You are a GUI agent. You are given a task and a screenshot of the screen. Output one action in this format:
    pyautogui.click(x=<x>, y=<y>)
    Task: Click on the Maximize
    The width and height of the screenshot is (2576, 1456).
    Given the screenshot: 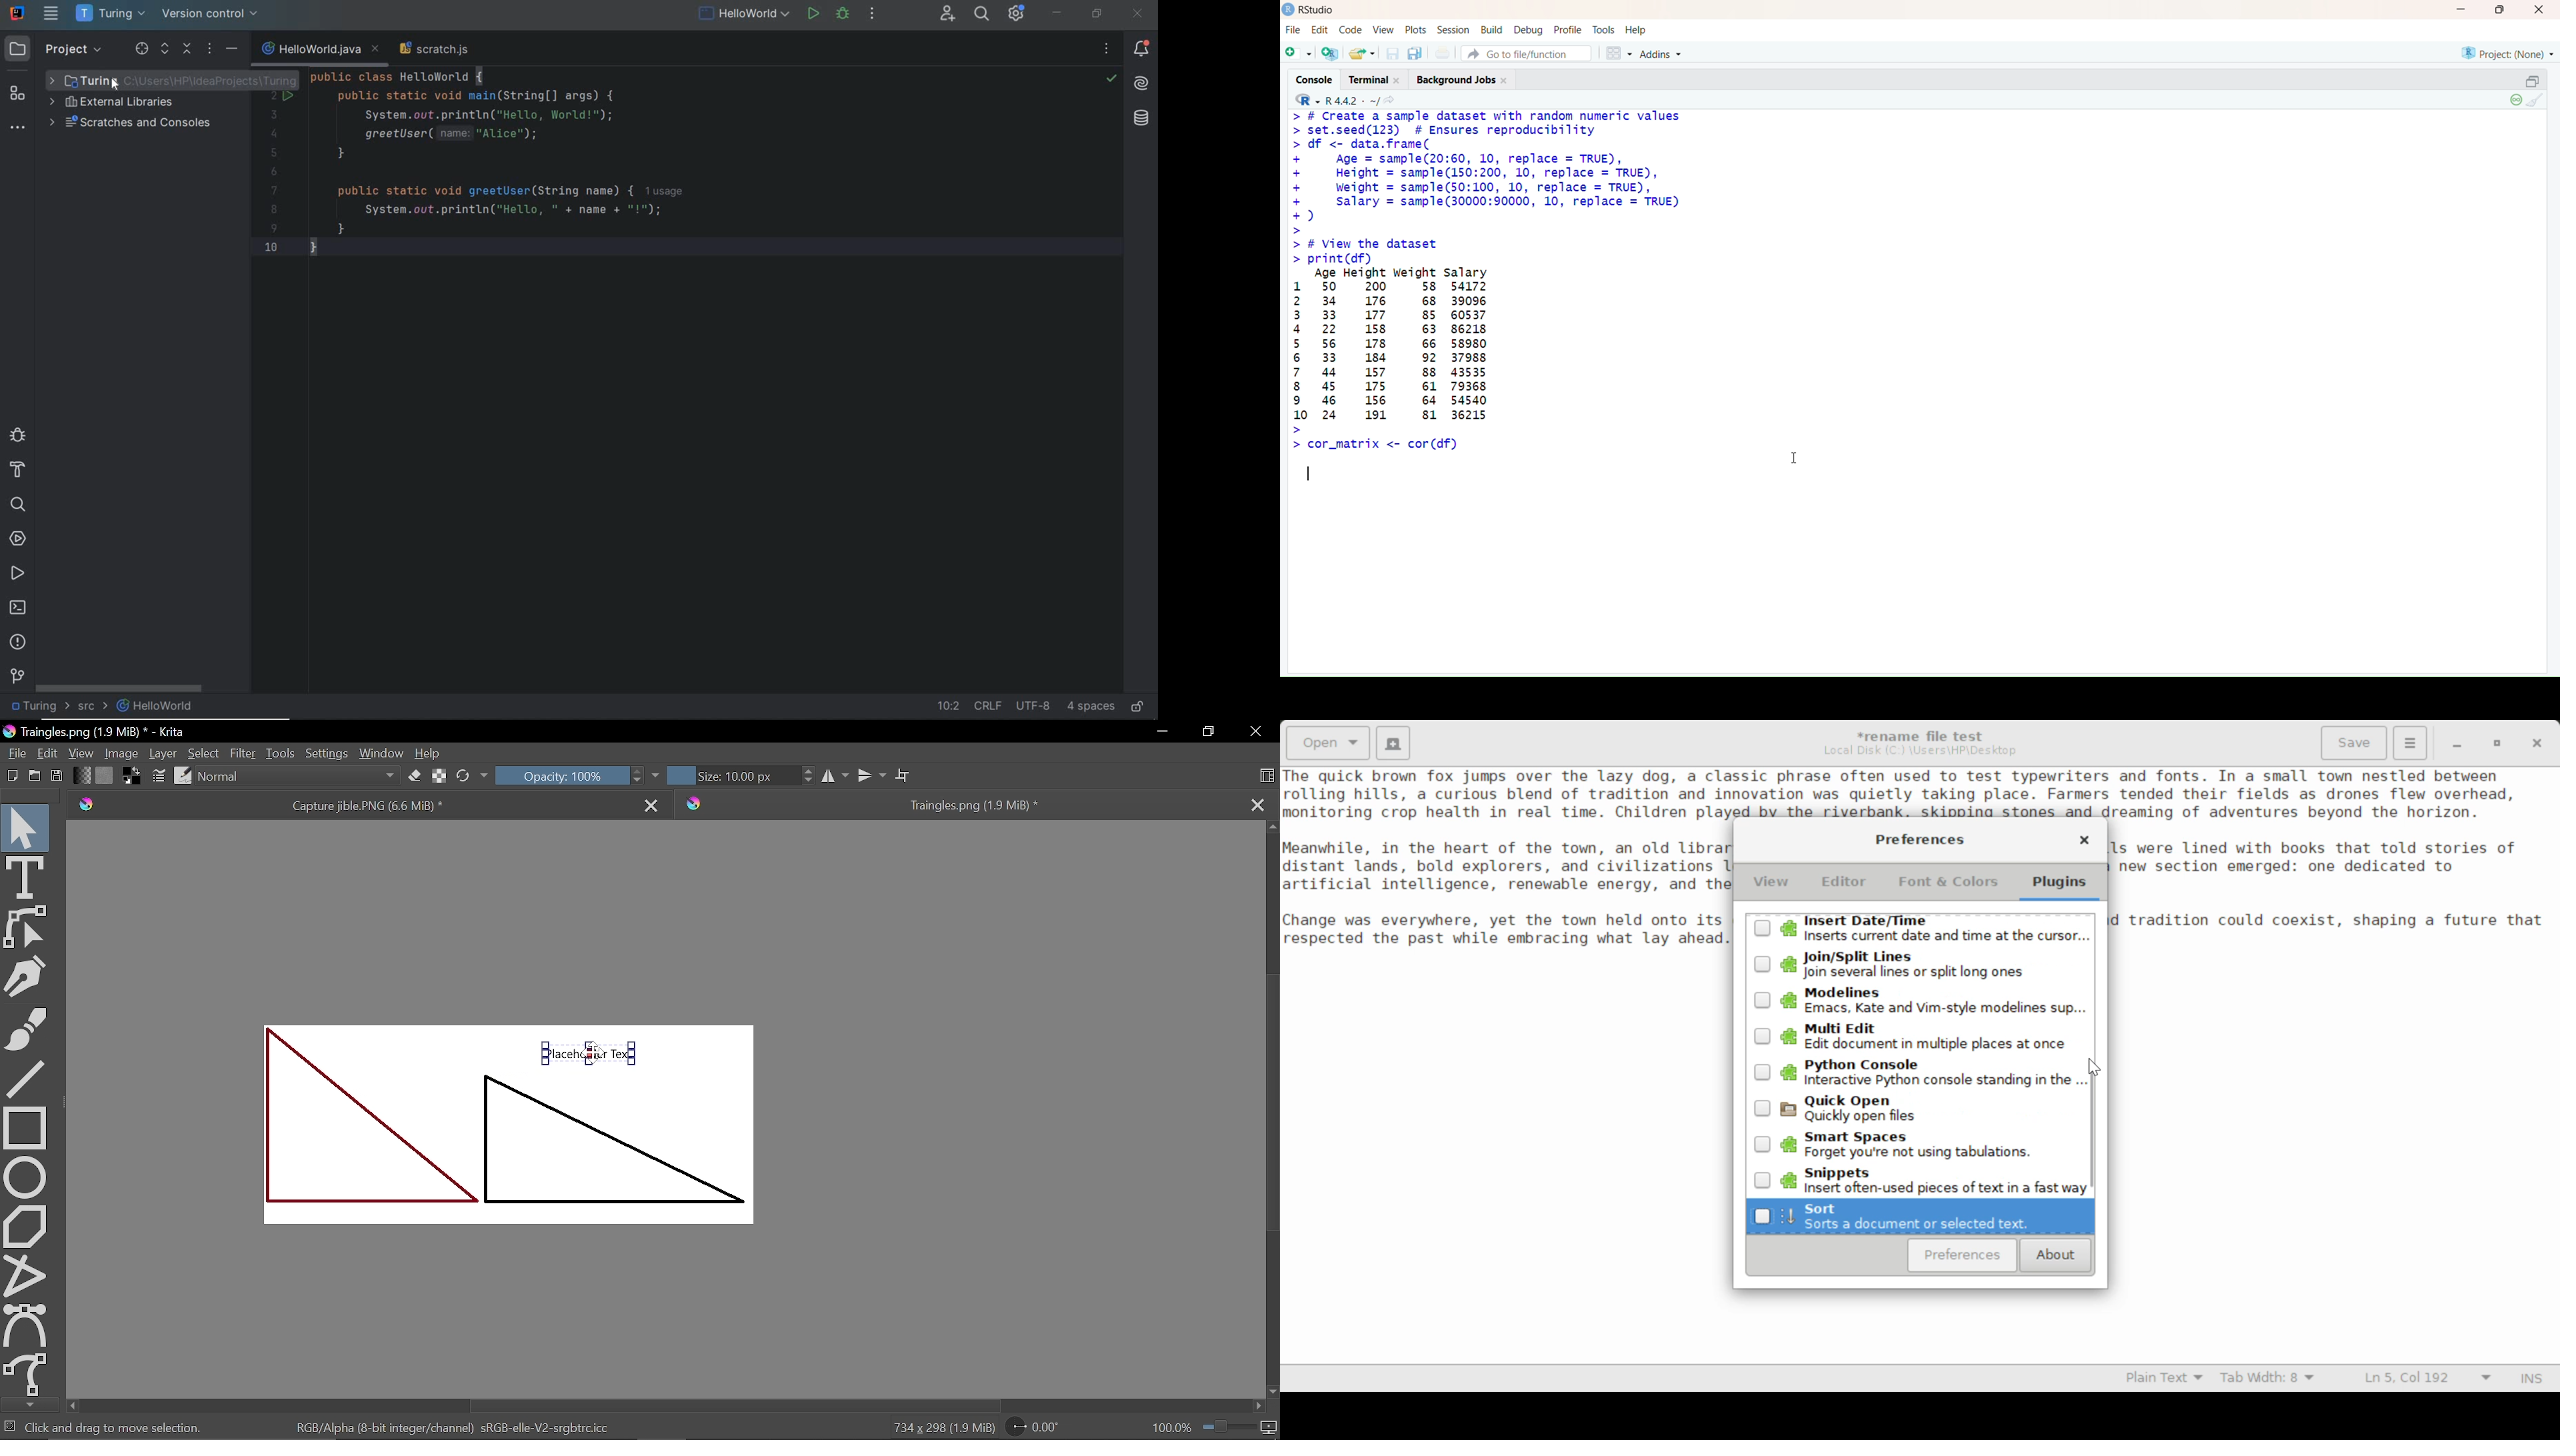 What is the action you would take?
    pyautogui.click(x=2500, y=10)
    